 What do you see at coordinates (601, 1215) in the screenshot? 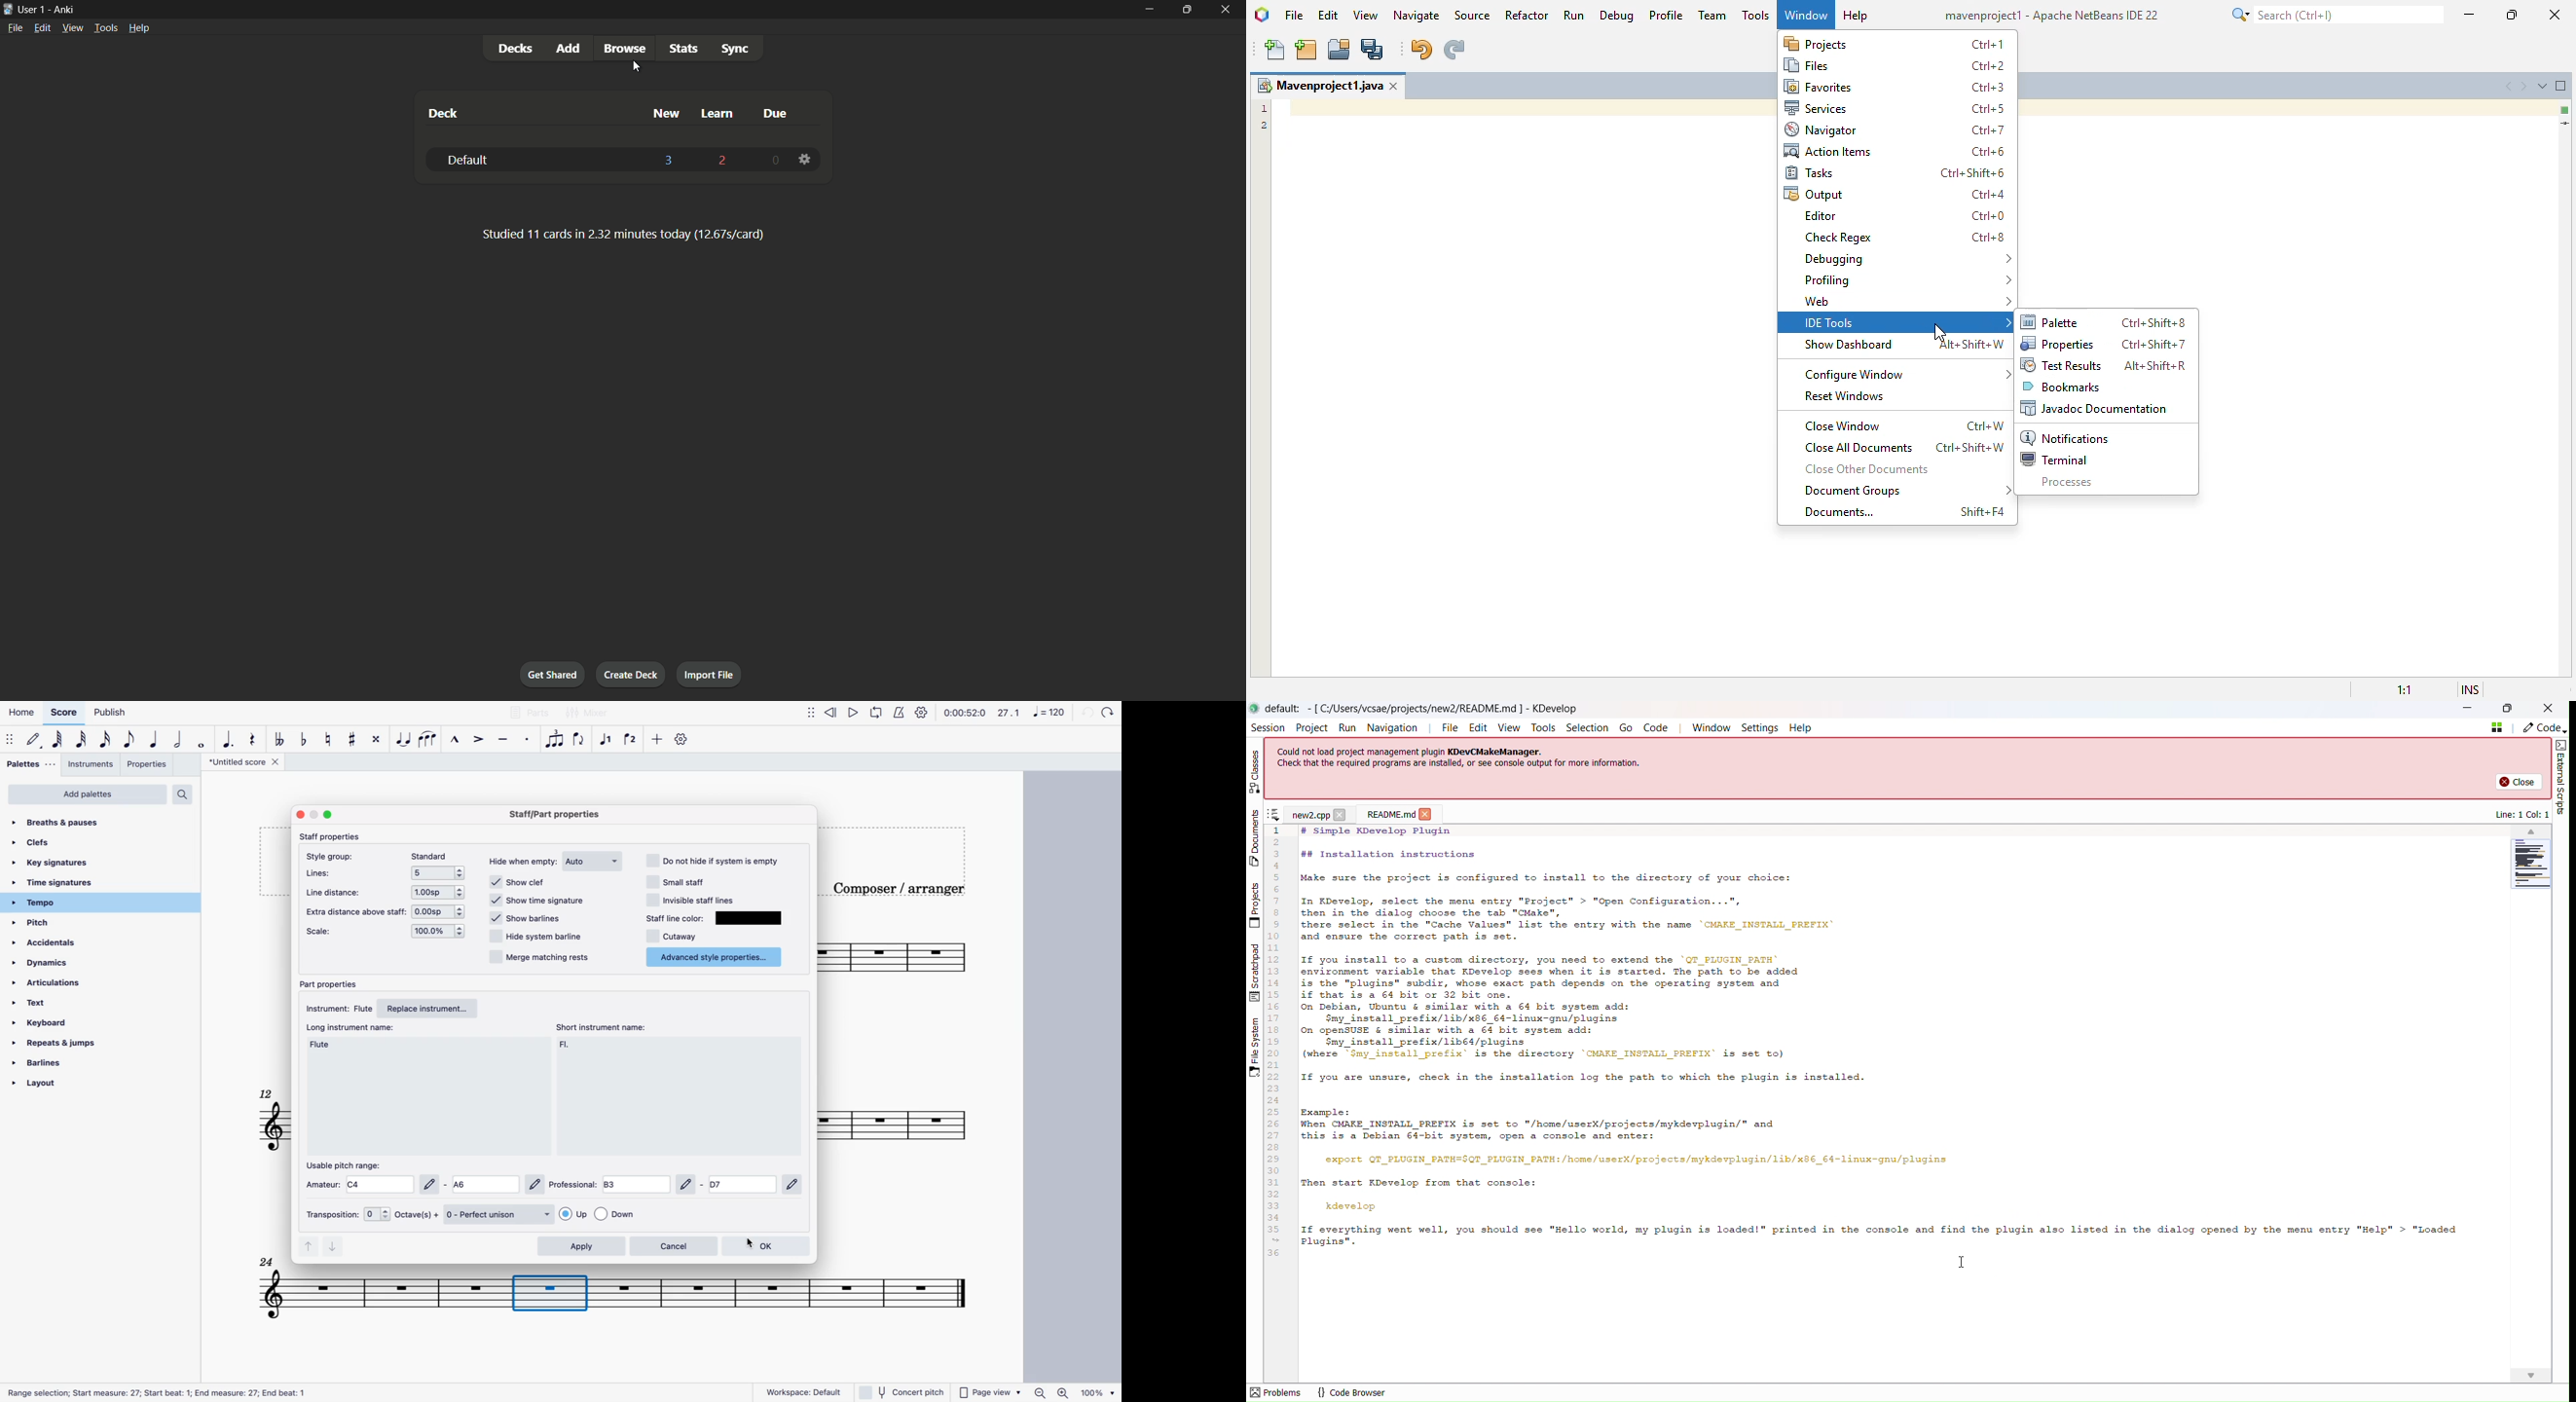
I see `options` at bounding box center [601, 1215].